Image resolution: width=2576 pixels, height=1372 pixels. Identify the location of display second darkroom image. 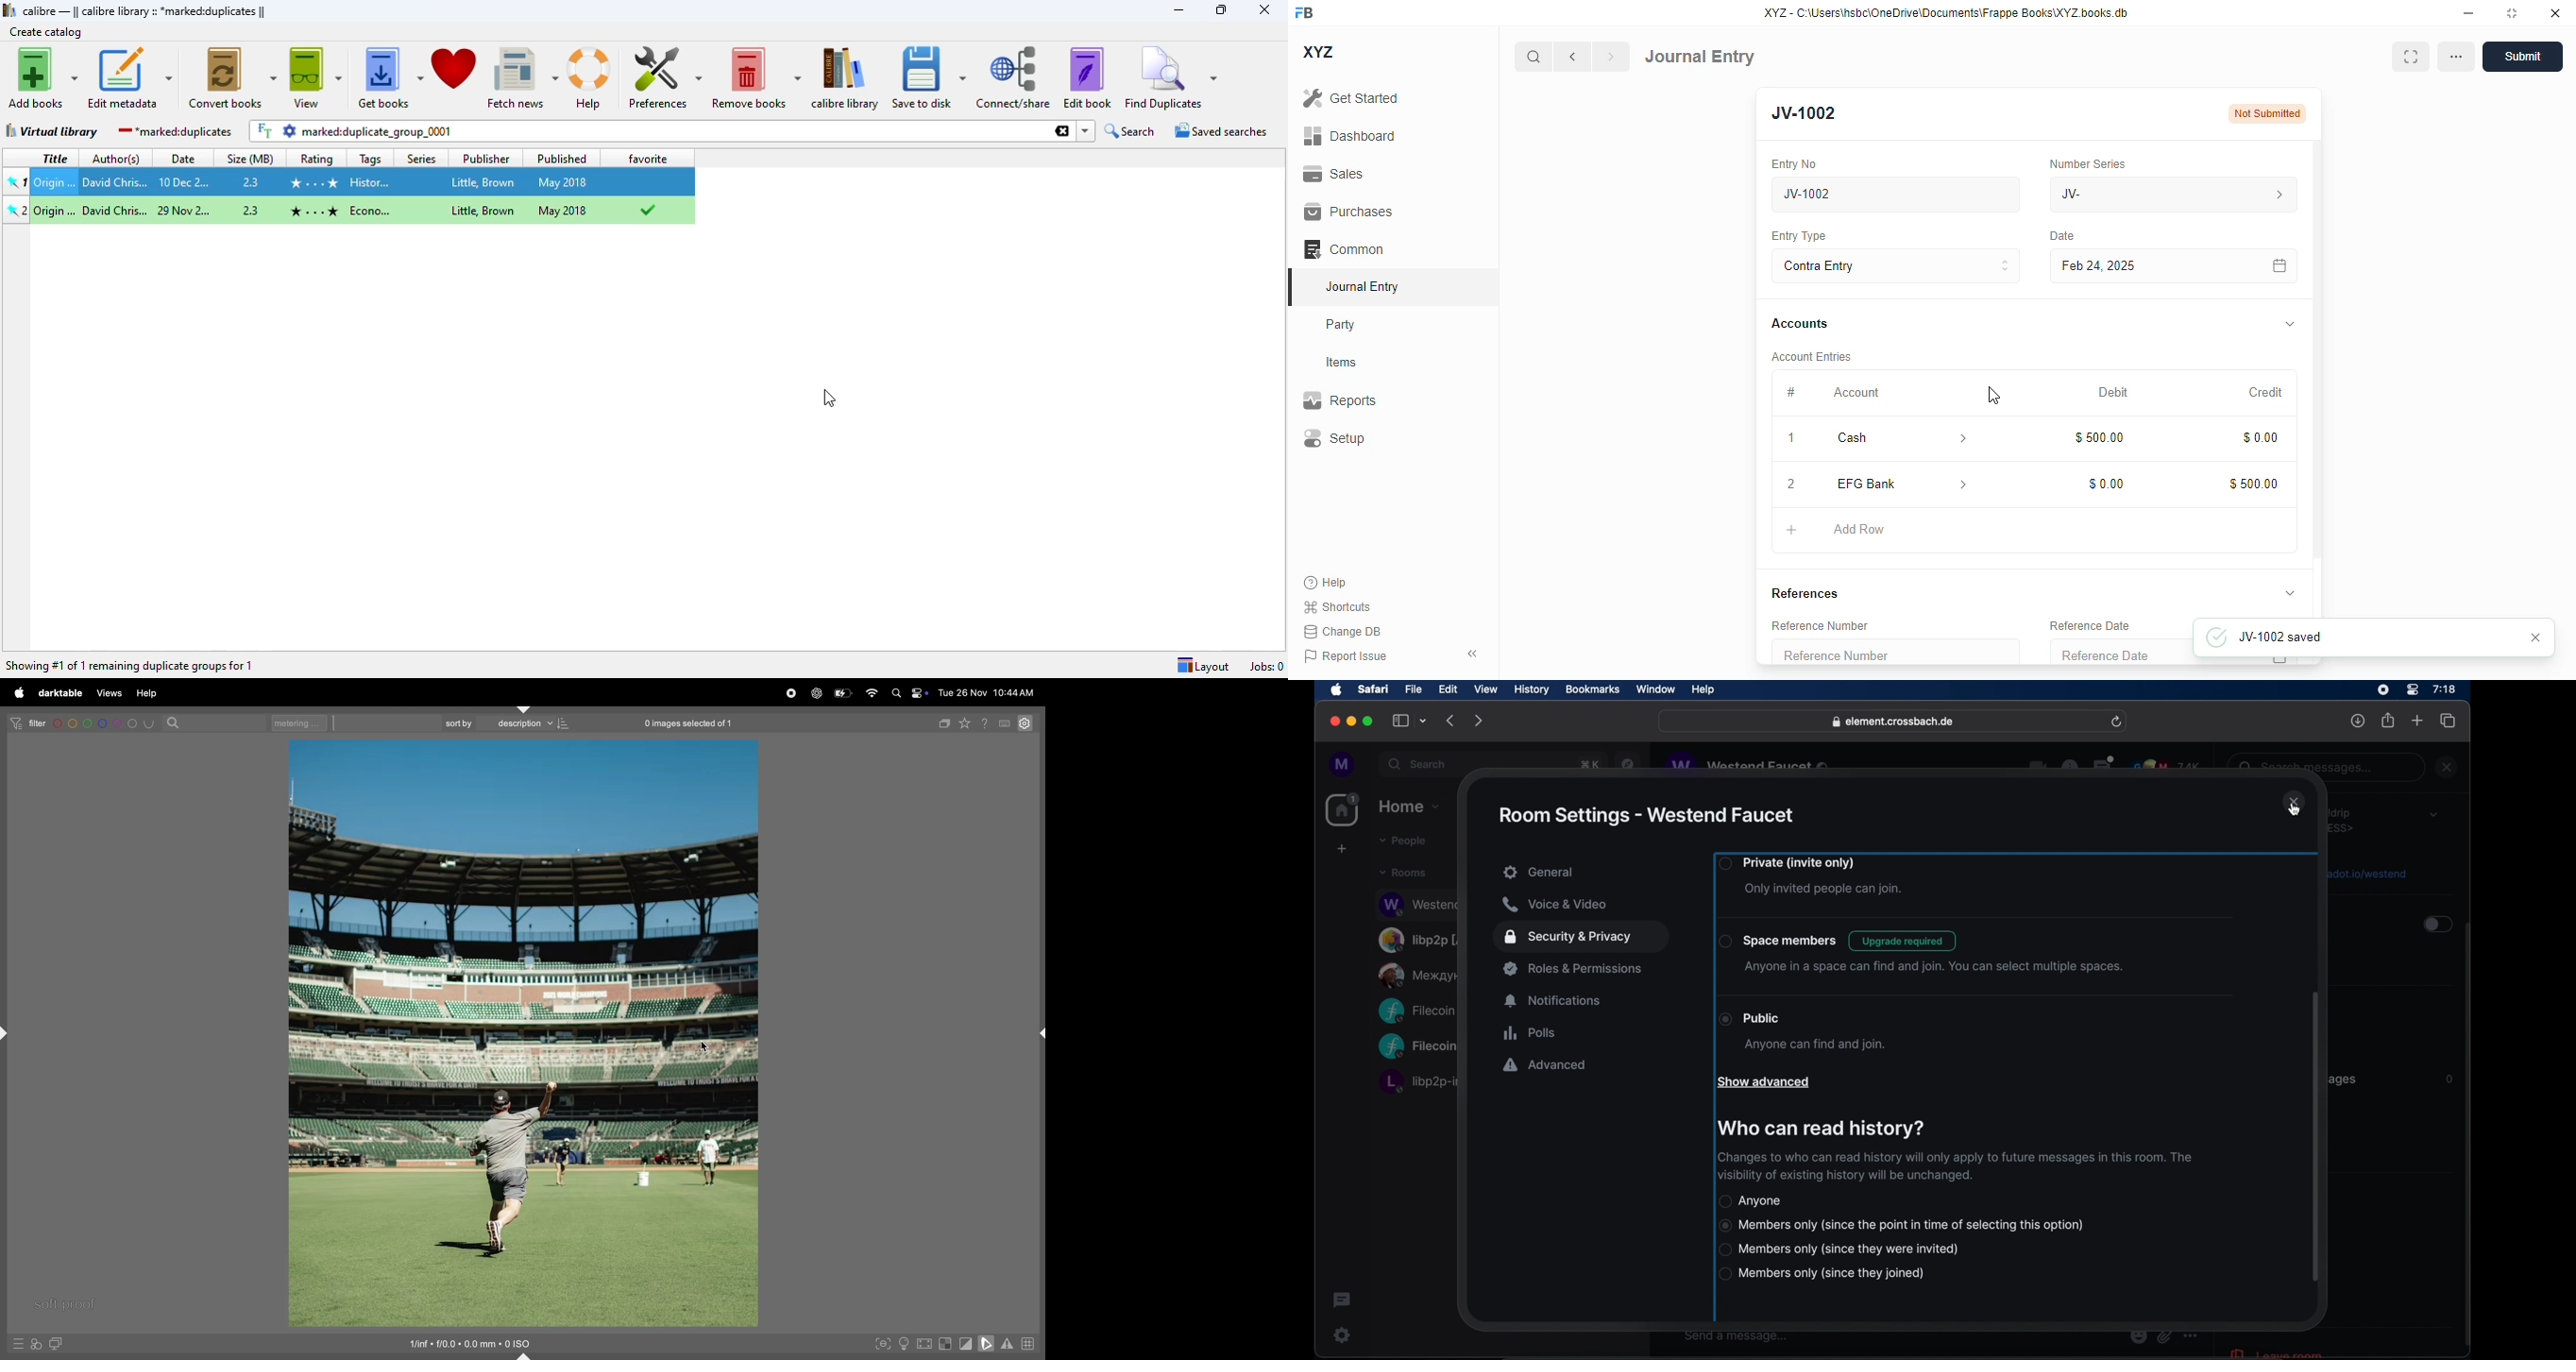
(58, 1345).